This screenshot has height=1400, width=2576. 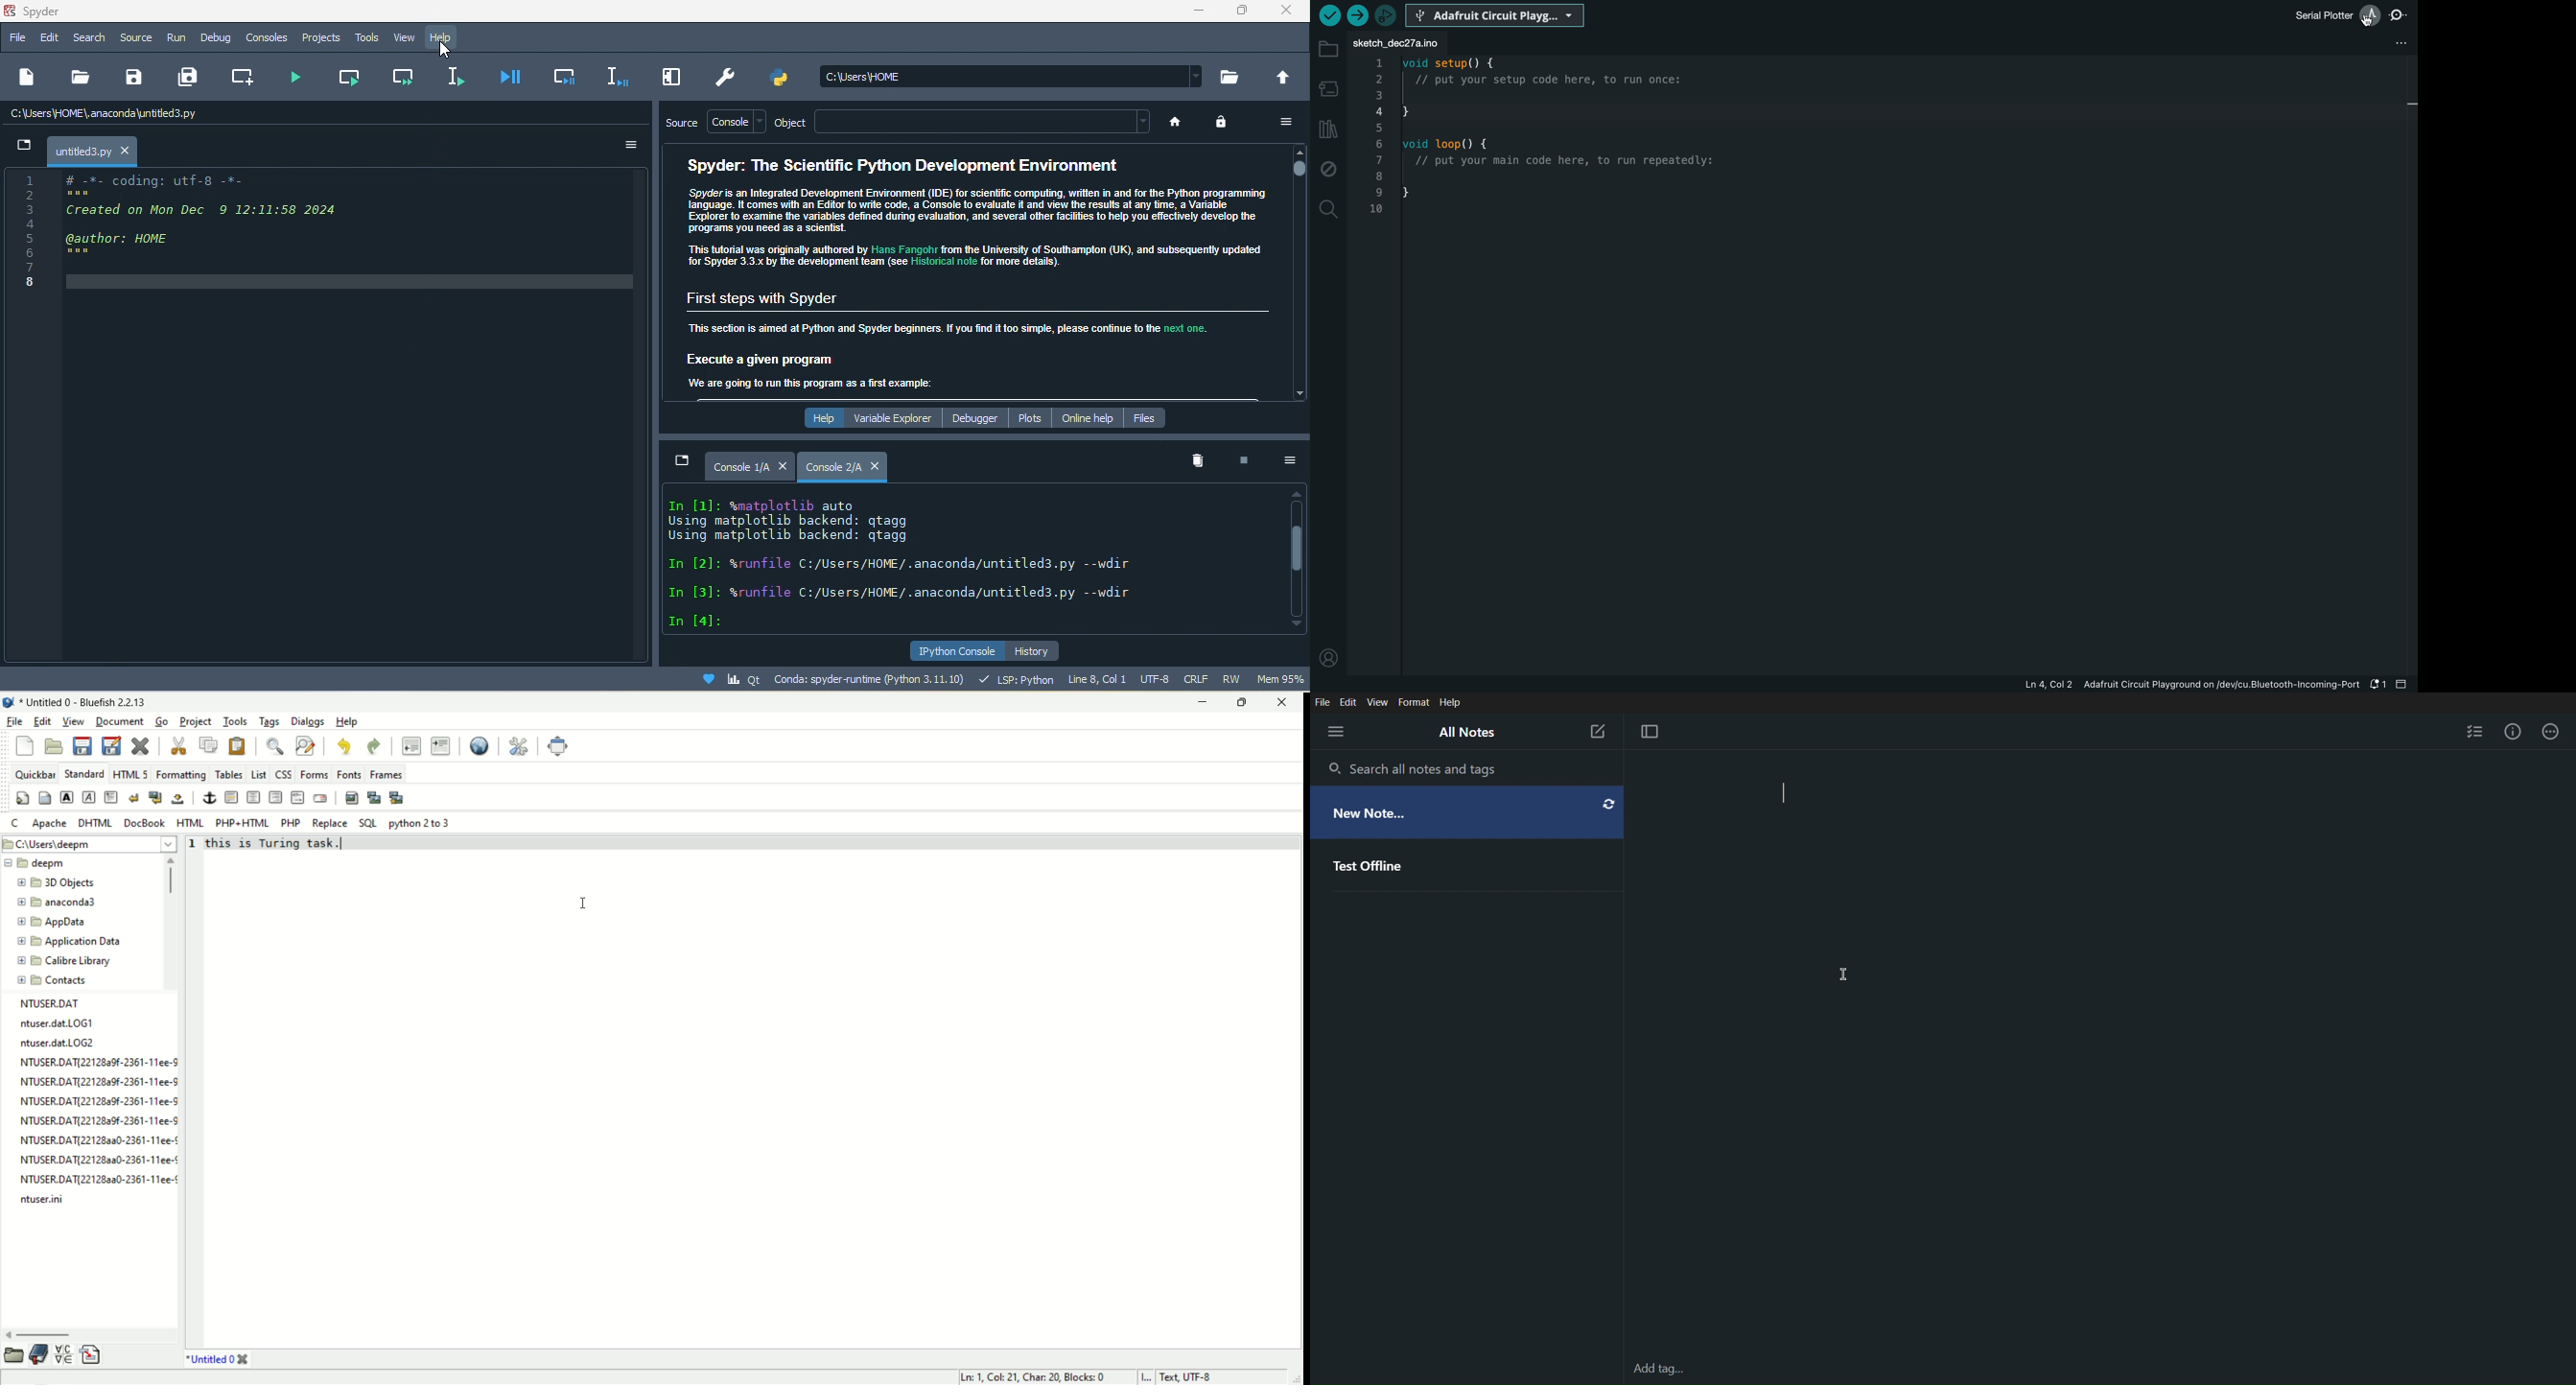 What do you see at coordinates (60, 923) in the screenshot?
I see `folder name` at bounding box center [60, 923].